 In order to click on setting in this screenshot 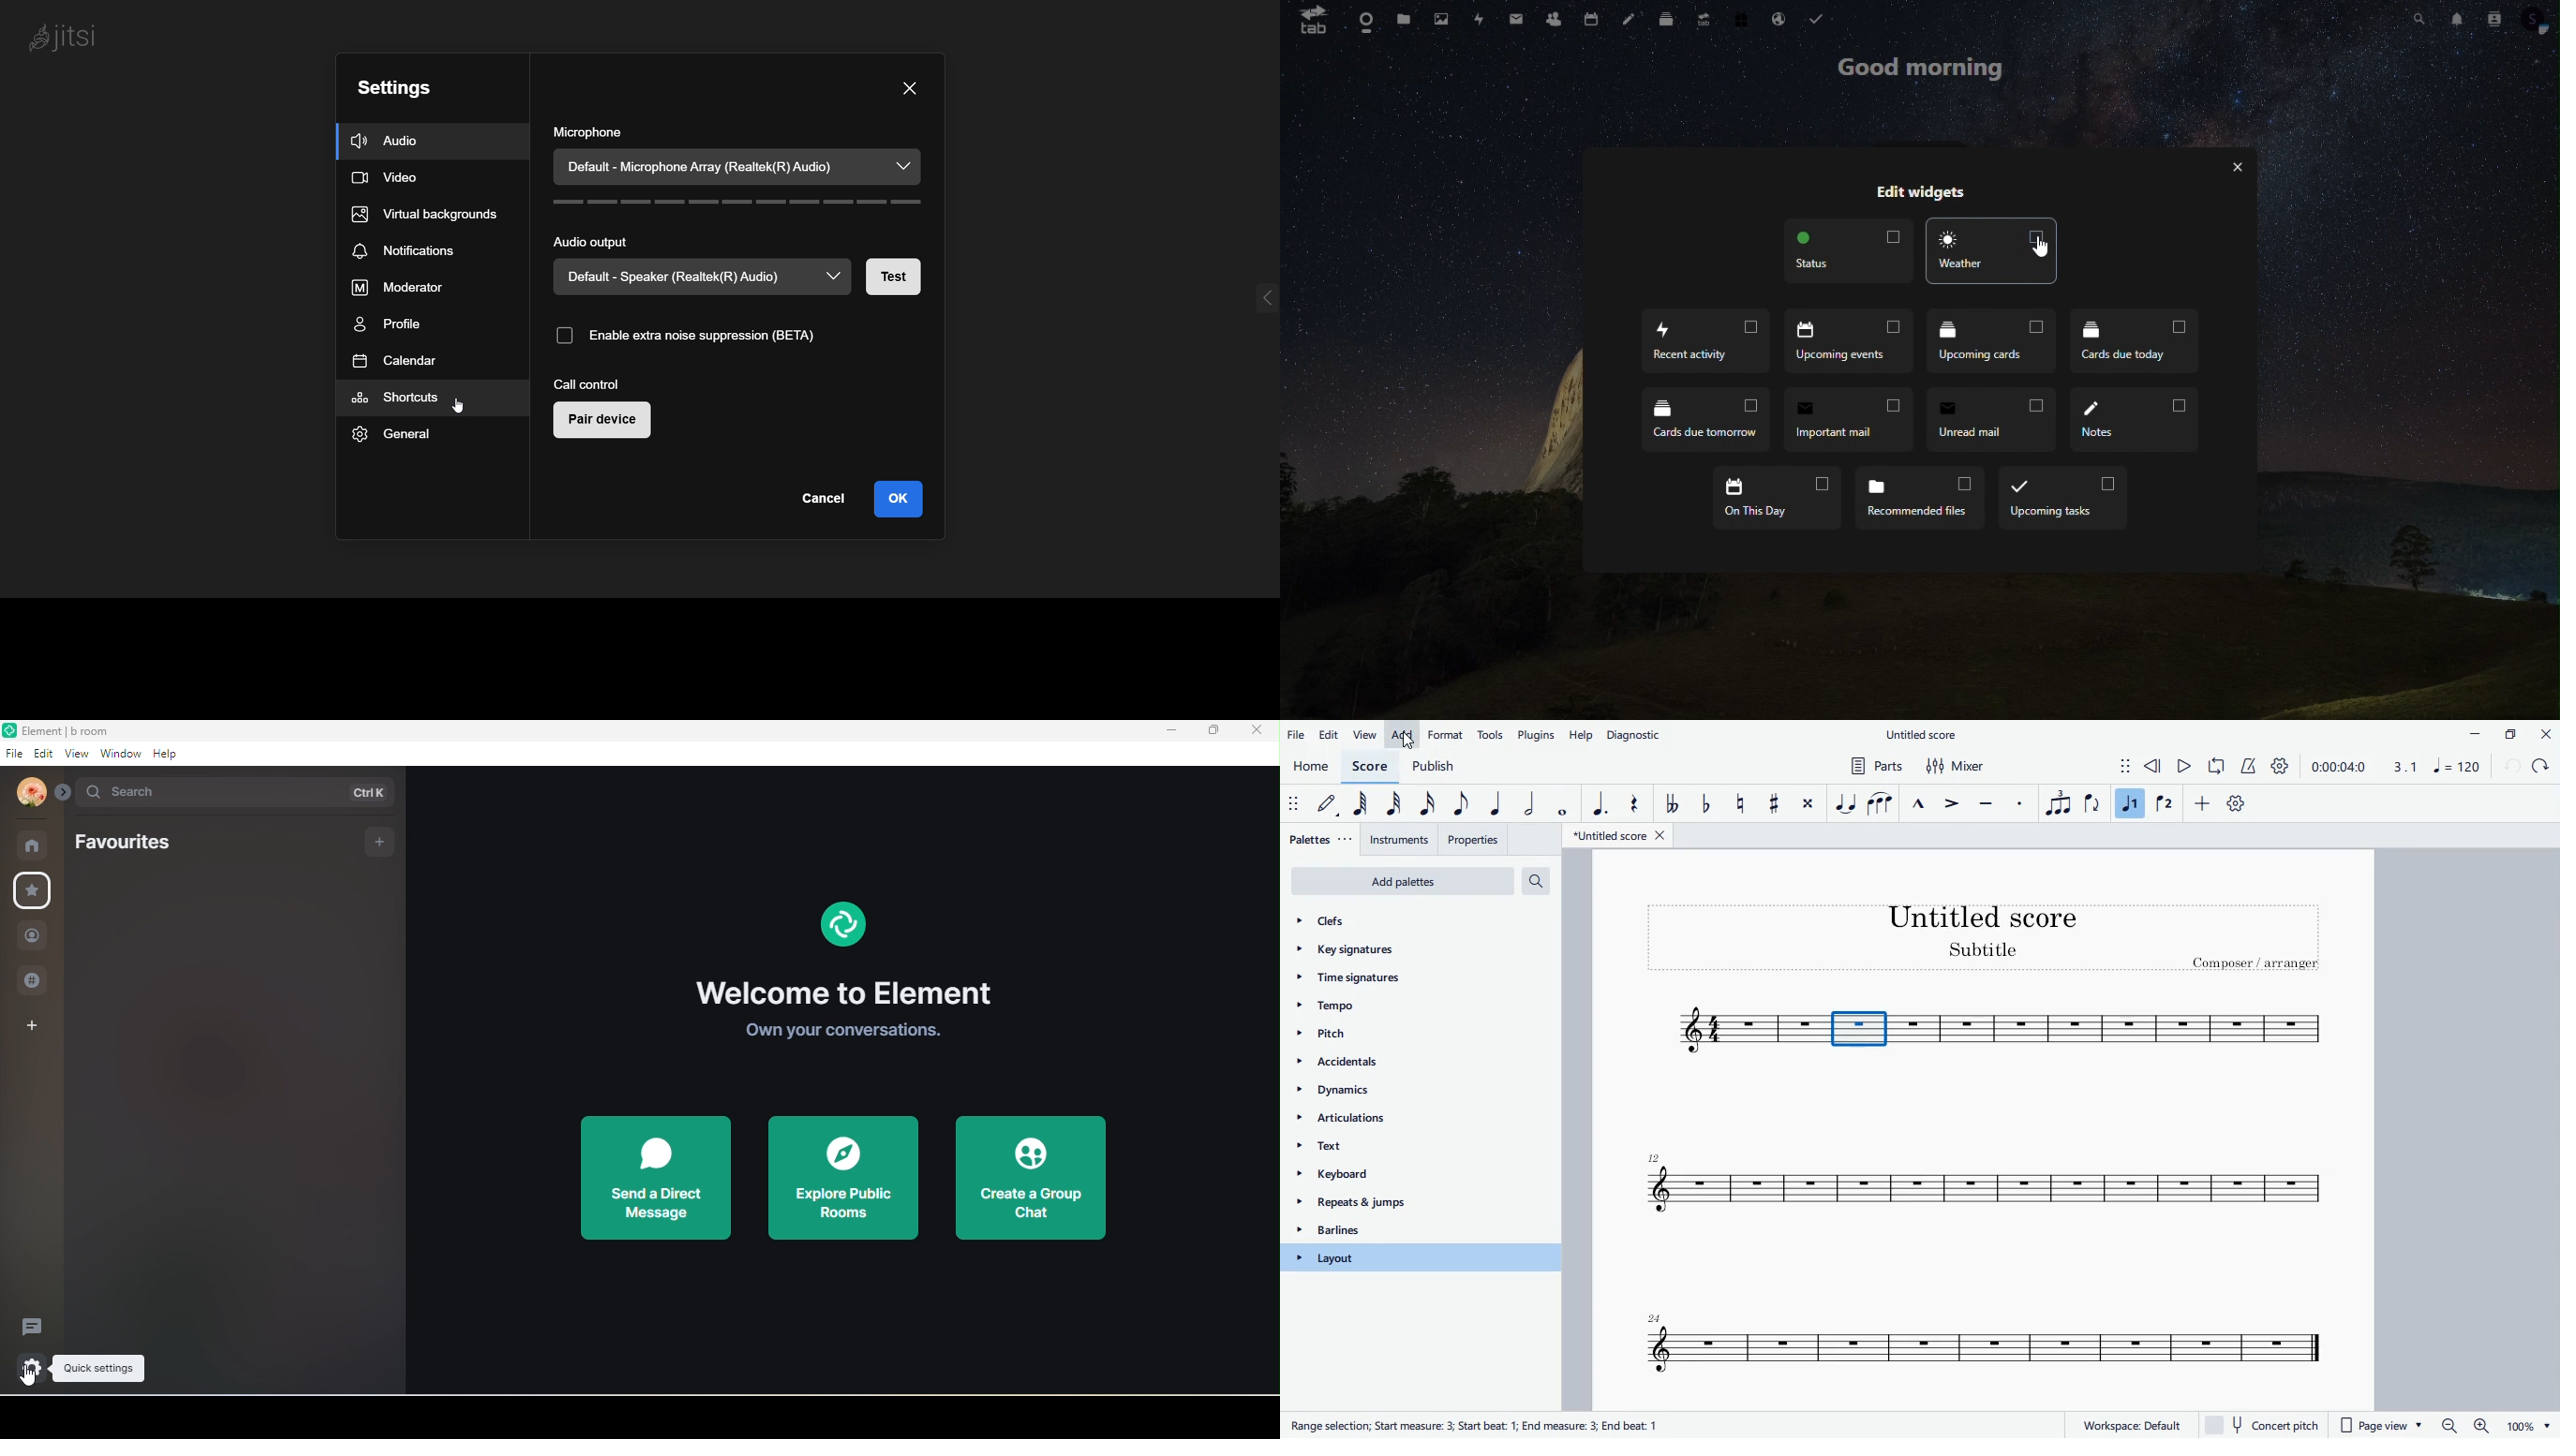, I will do `click(399, 87)`.